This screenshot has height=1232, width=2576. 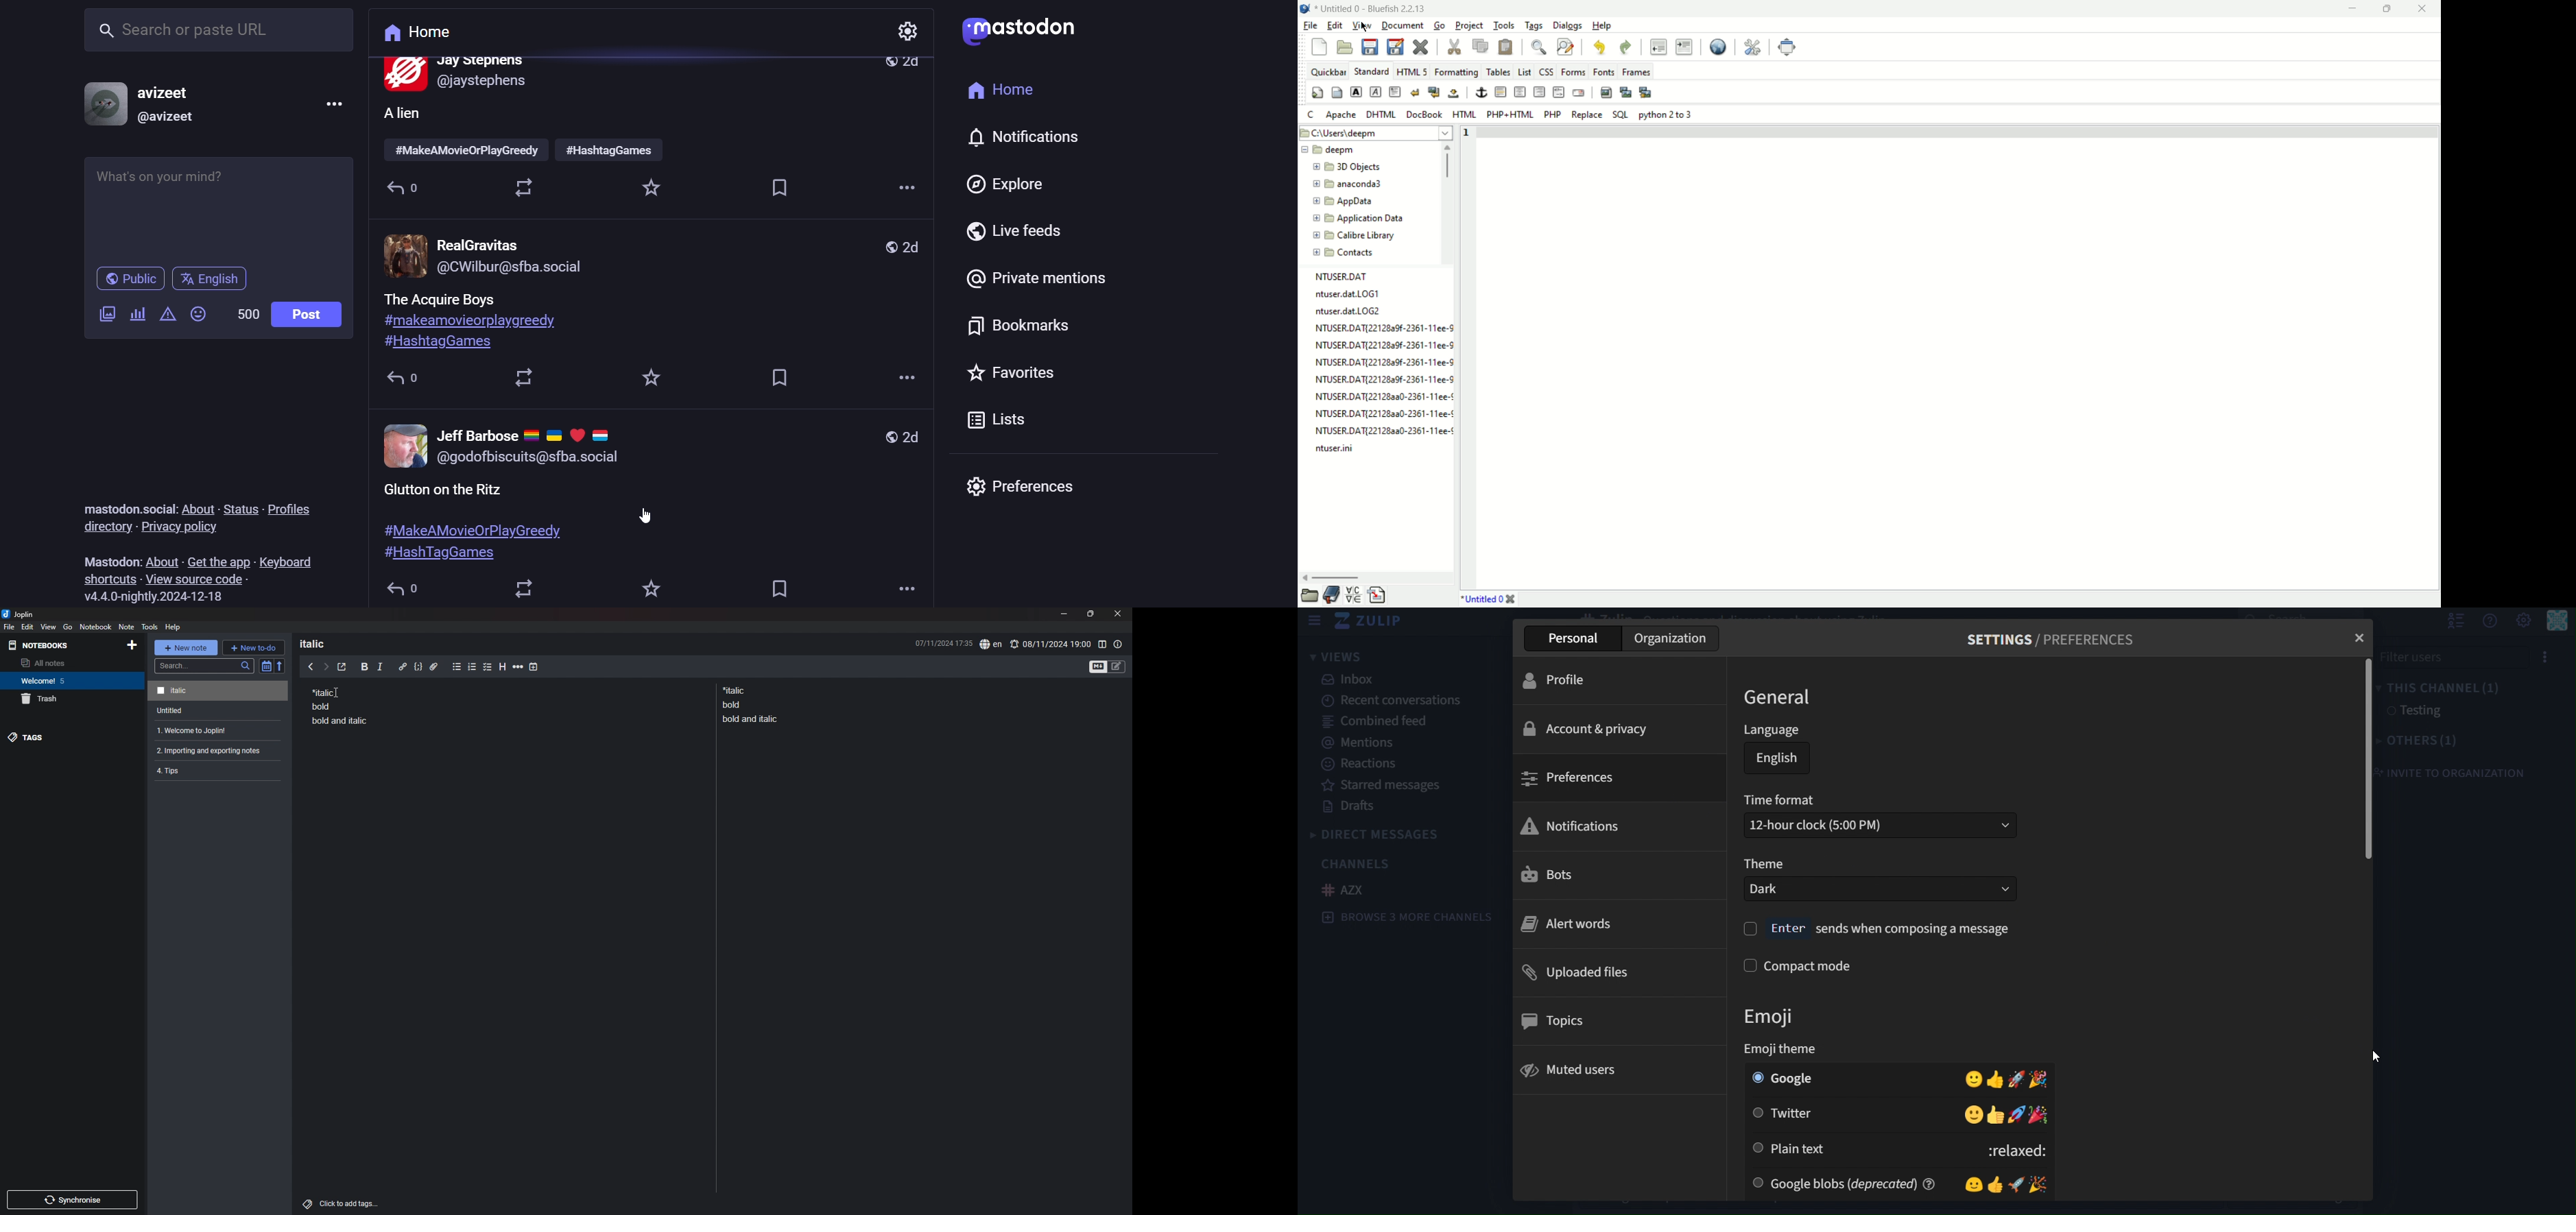 What do you see at coordinates (313, 316) in the screenshot?
I see `post` at bounding box center [313, 316].